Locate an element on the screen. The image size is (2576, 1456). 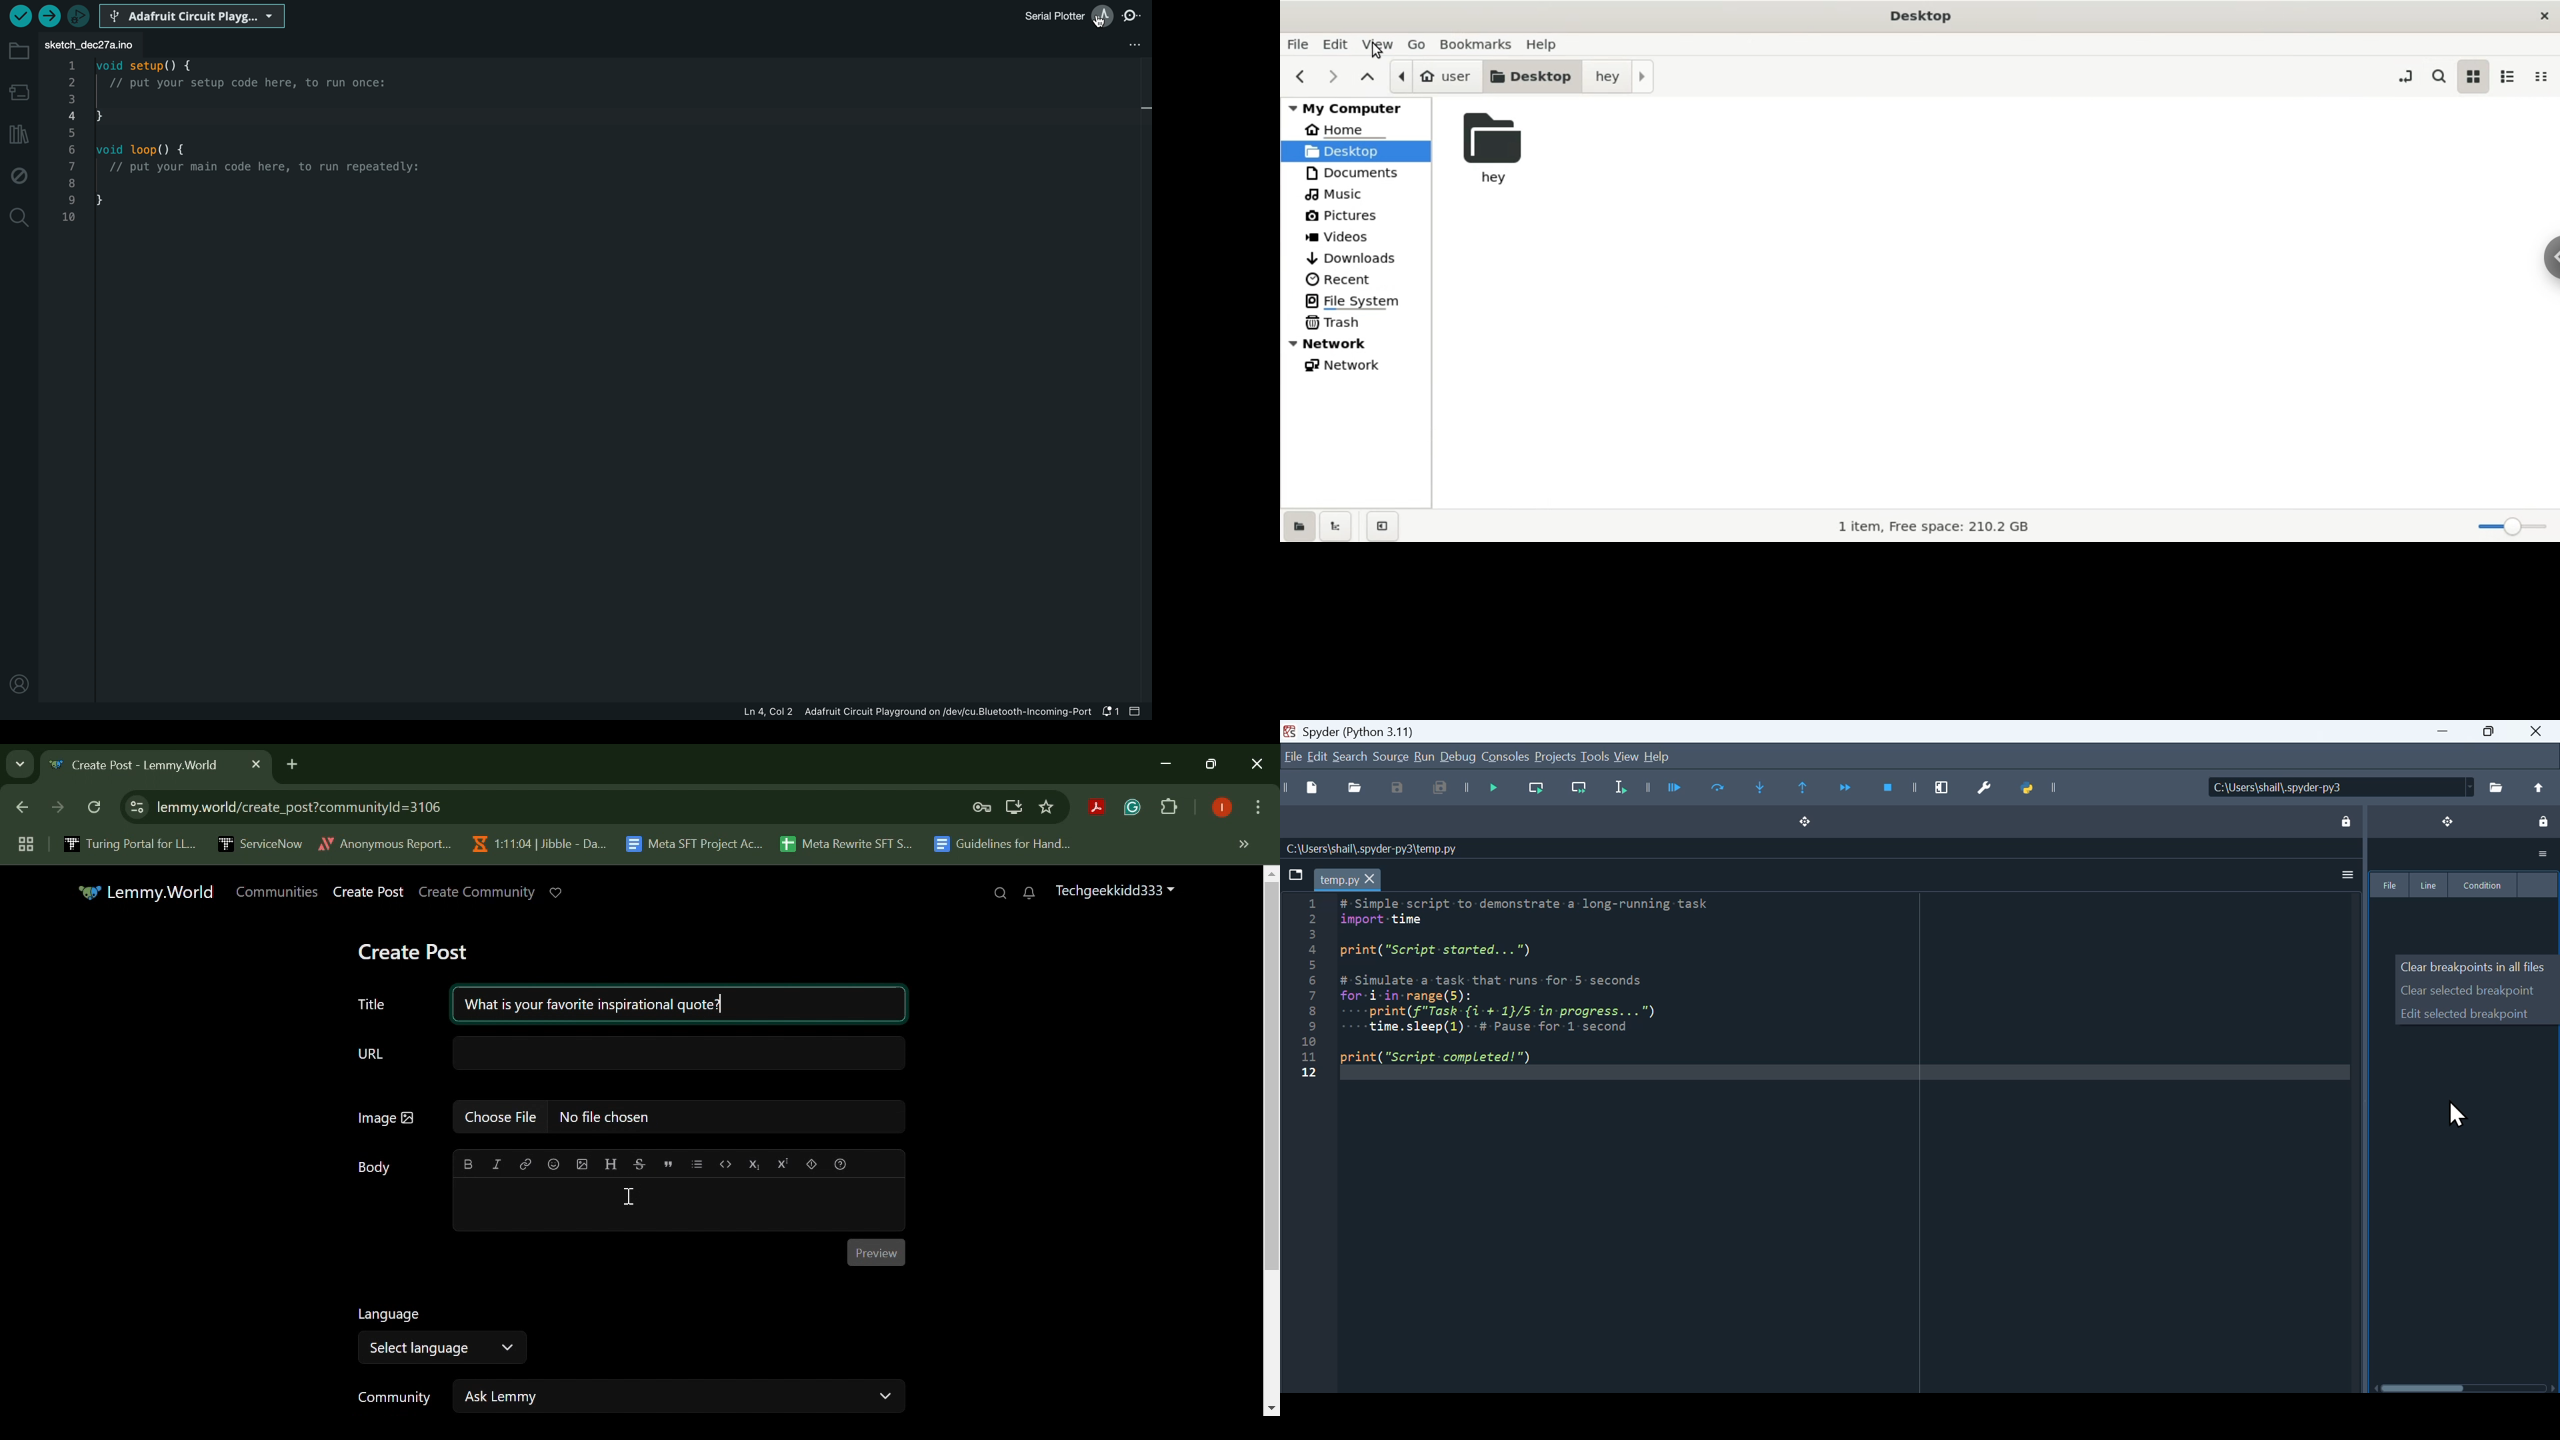
Scroll Bar is located at coordinates (1272, 1139).